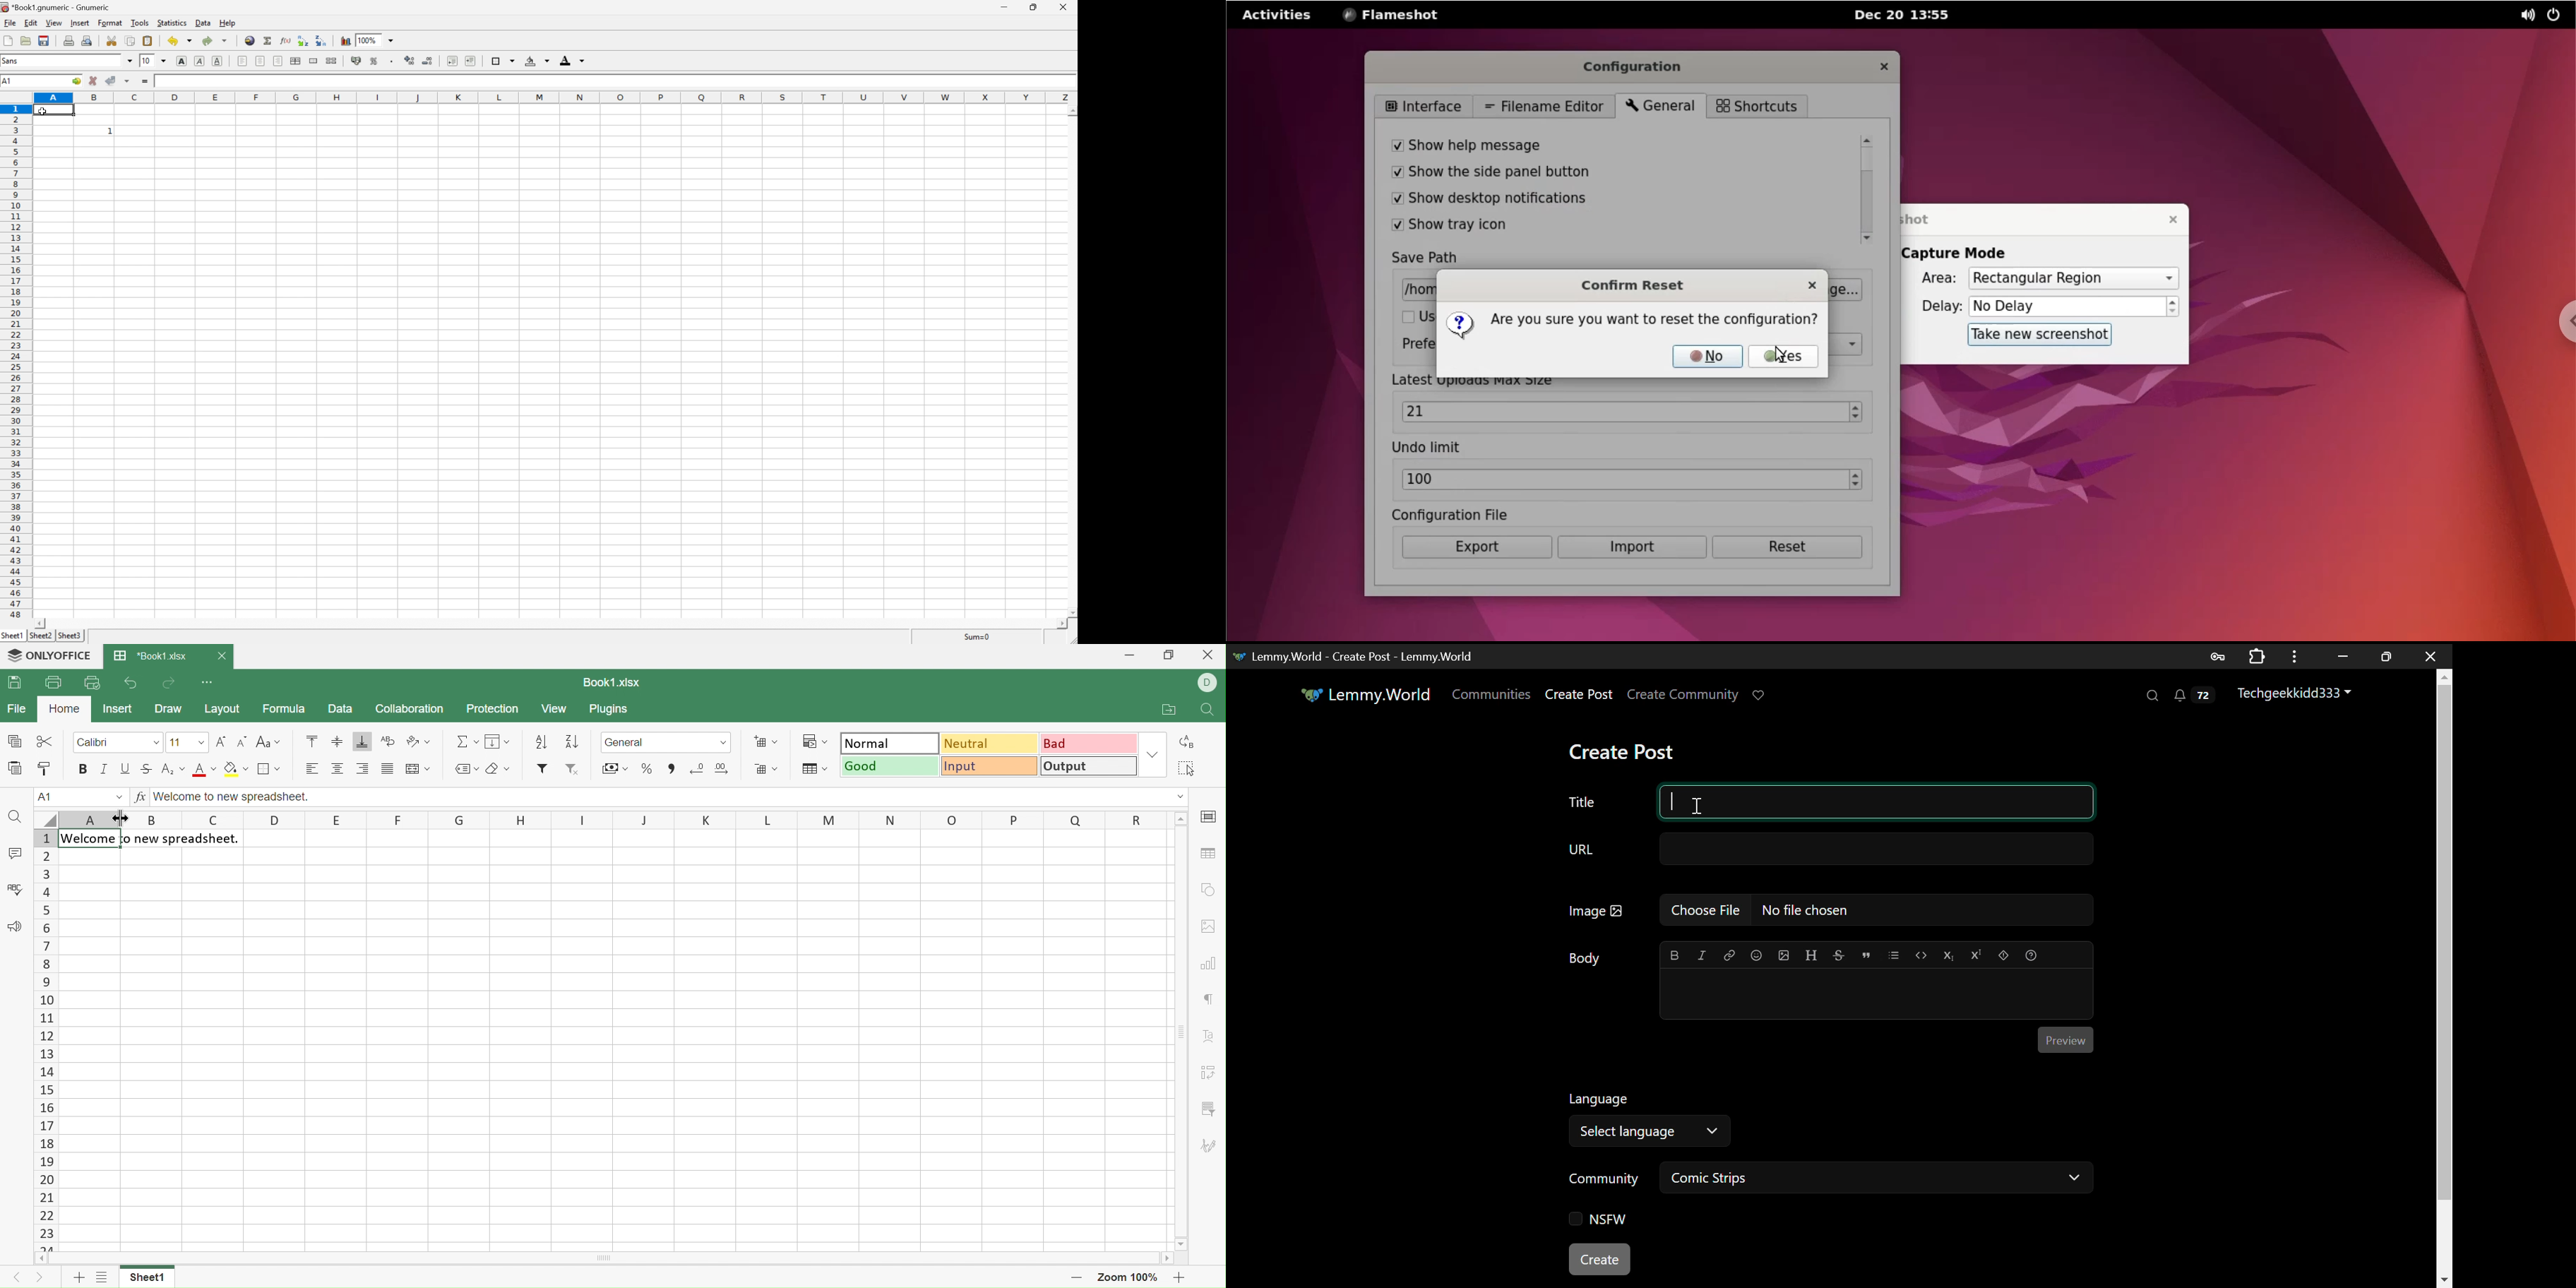  I want to click on Extensions, so click(2260, 656).